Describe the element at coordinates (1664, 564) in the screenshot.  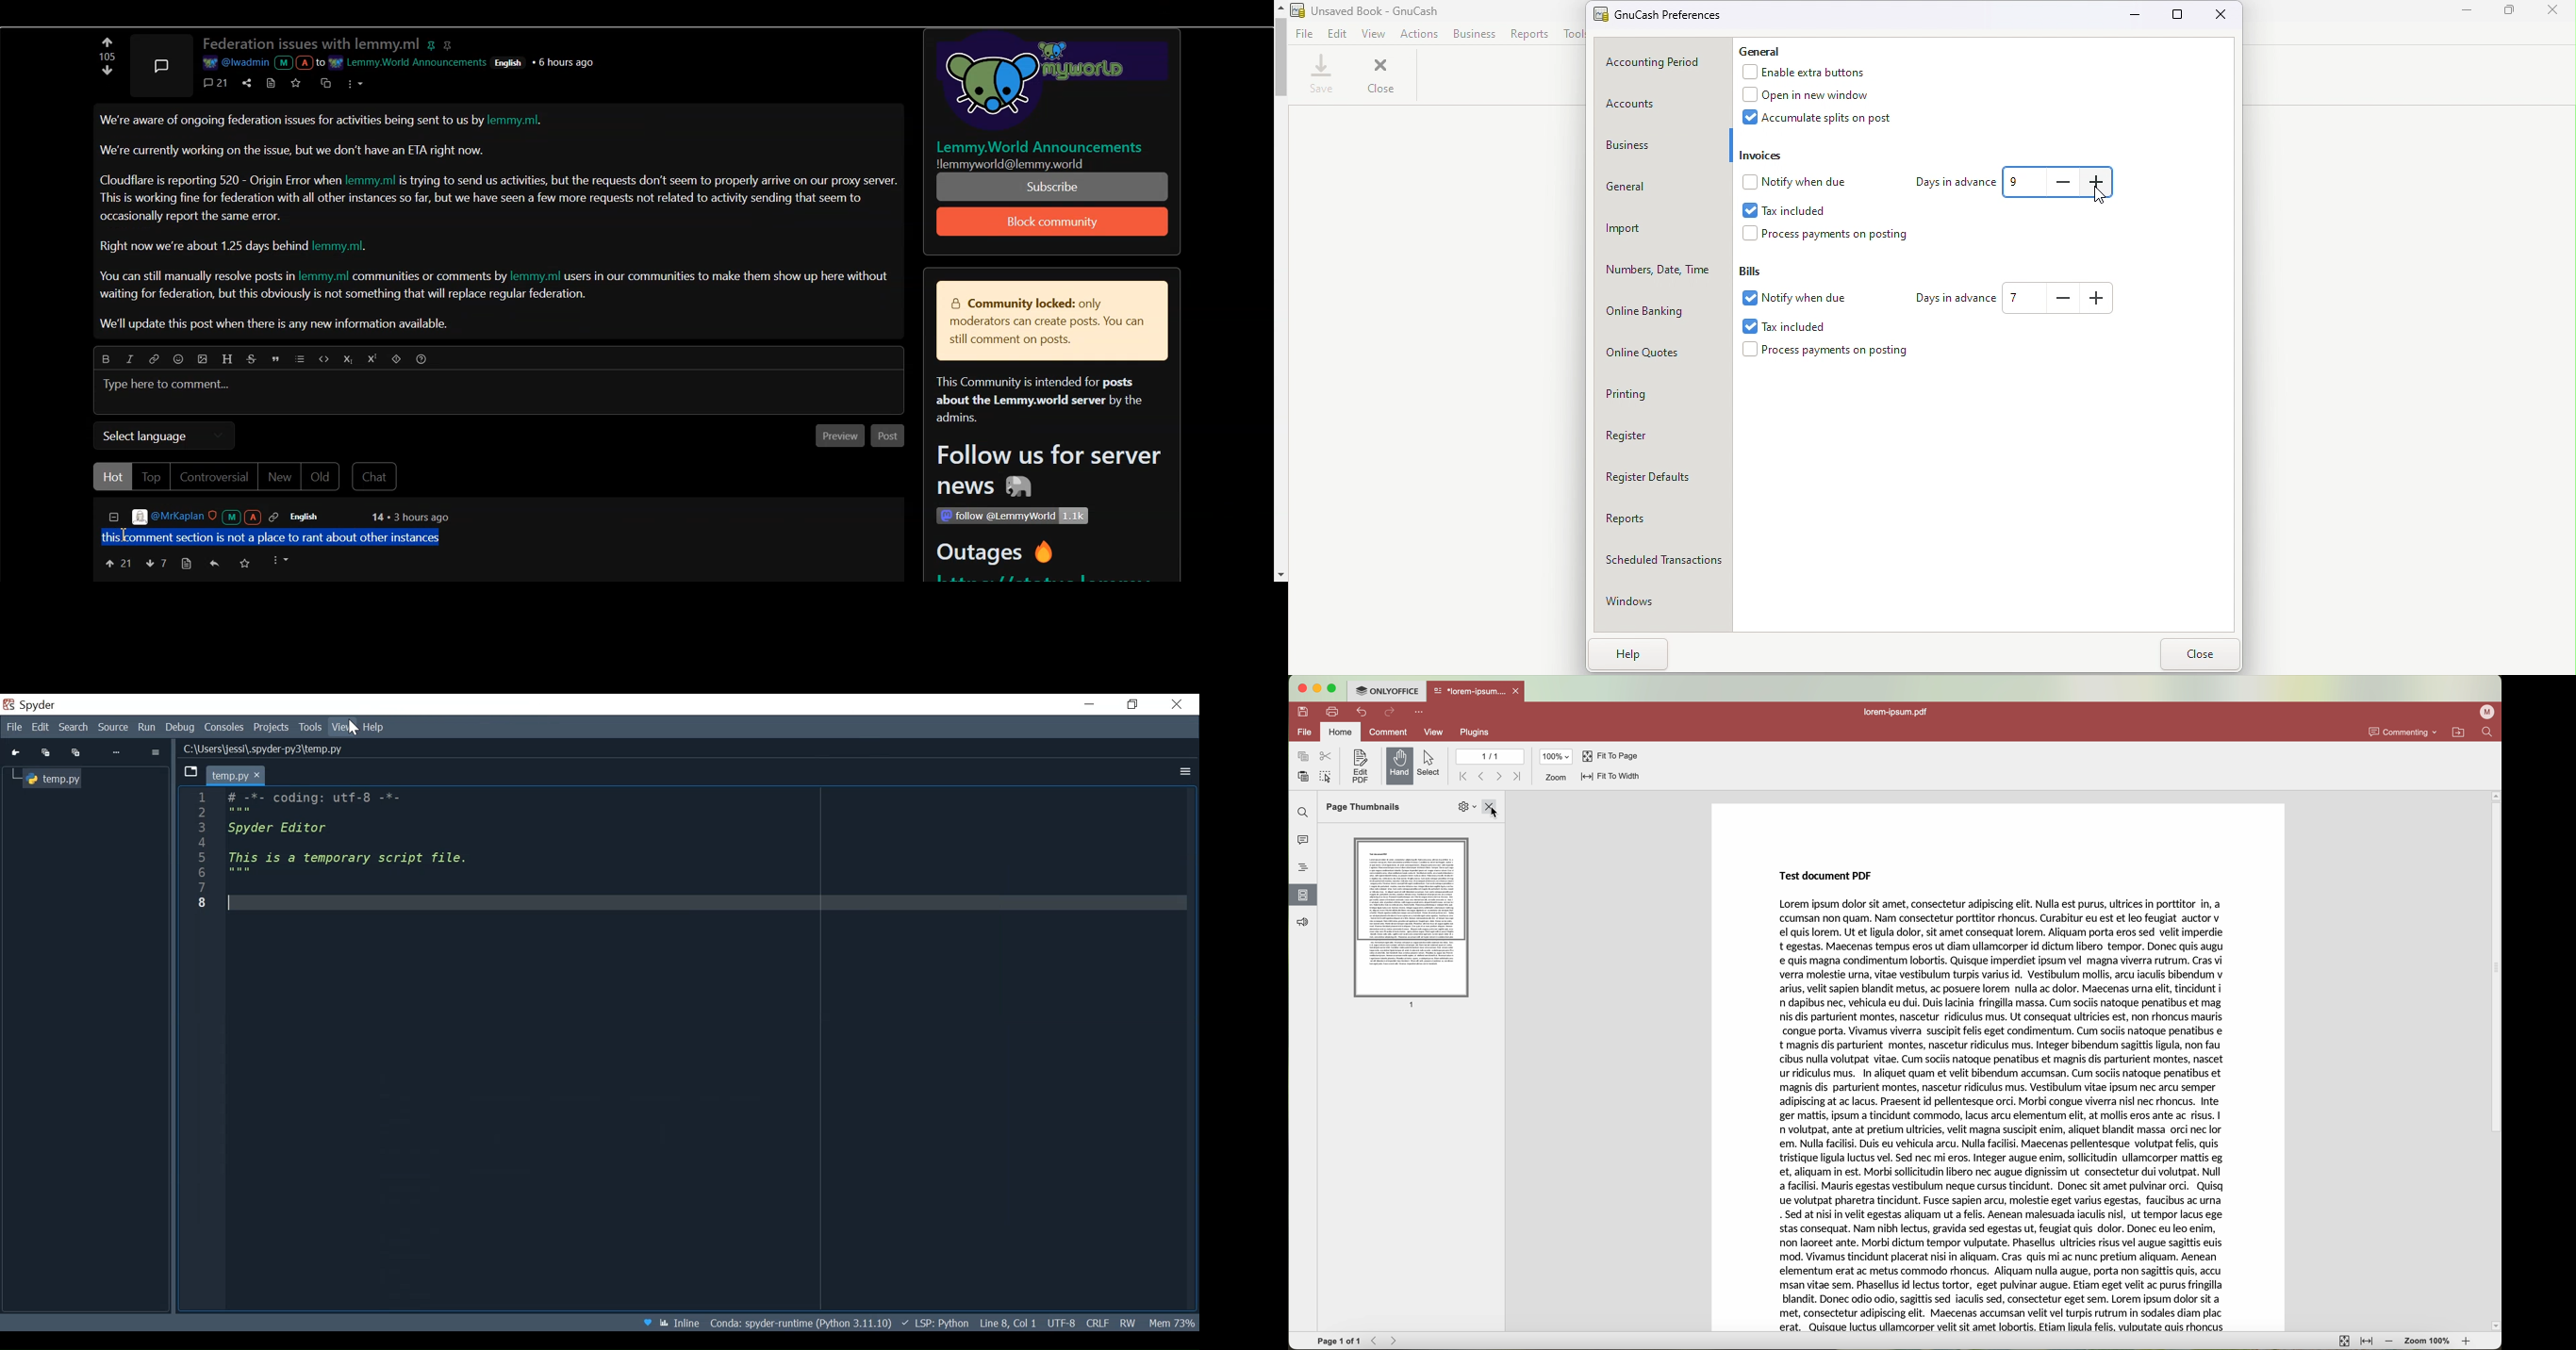
I see `Scheduled transactions` at that location.